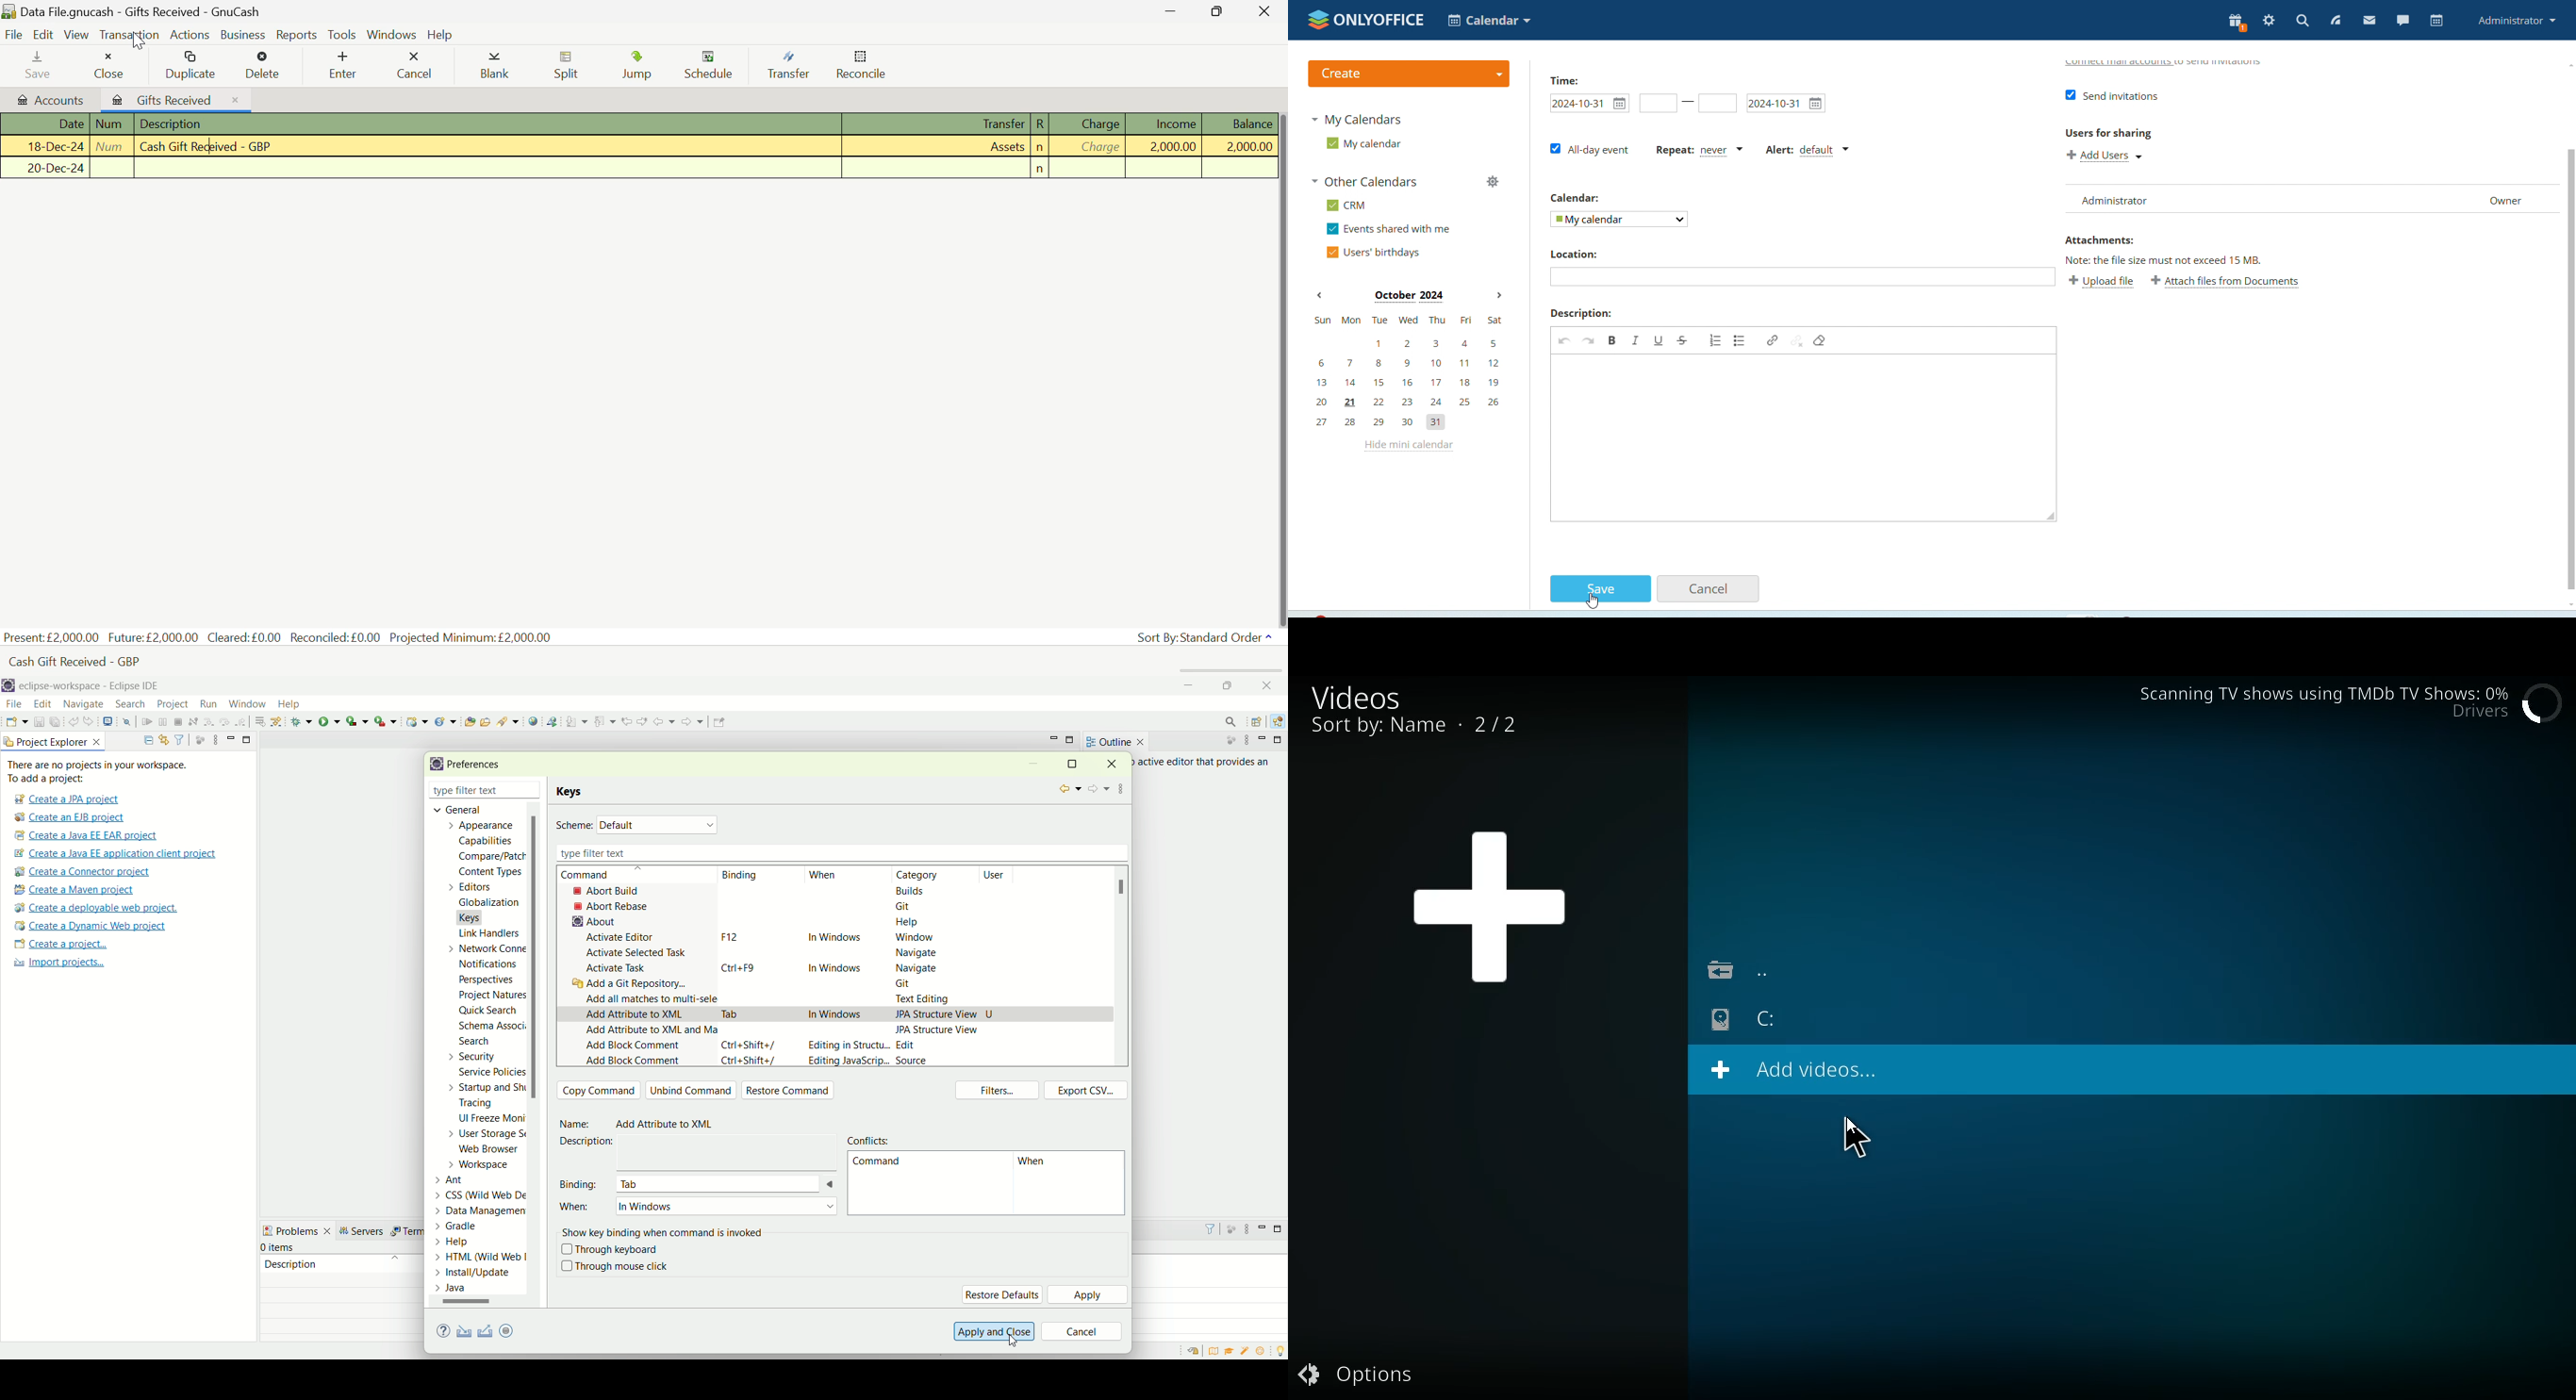 The height and width of the screenshot is (1400, 2576). I want to click on suspend, so click(163, 723).